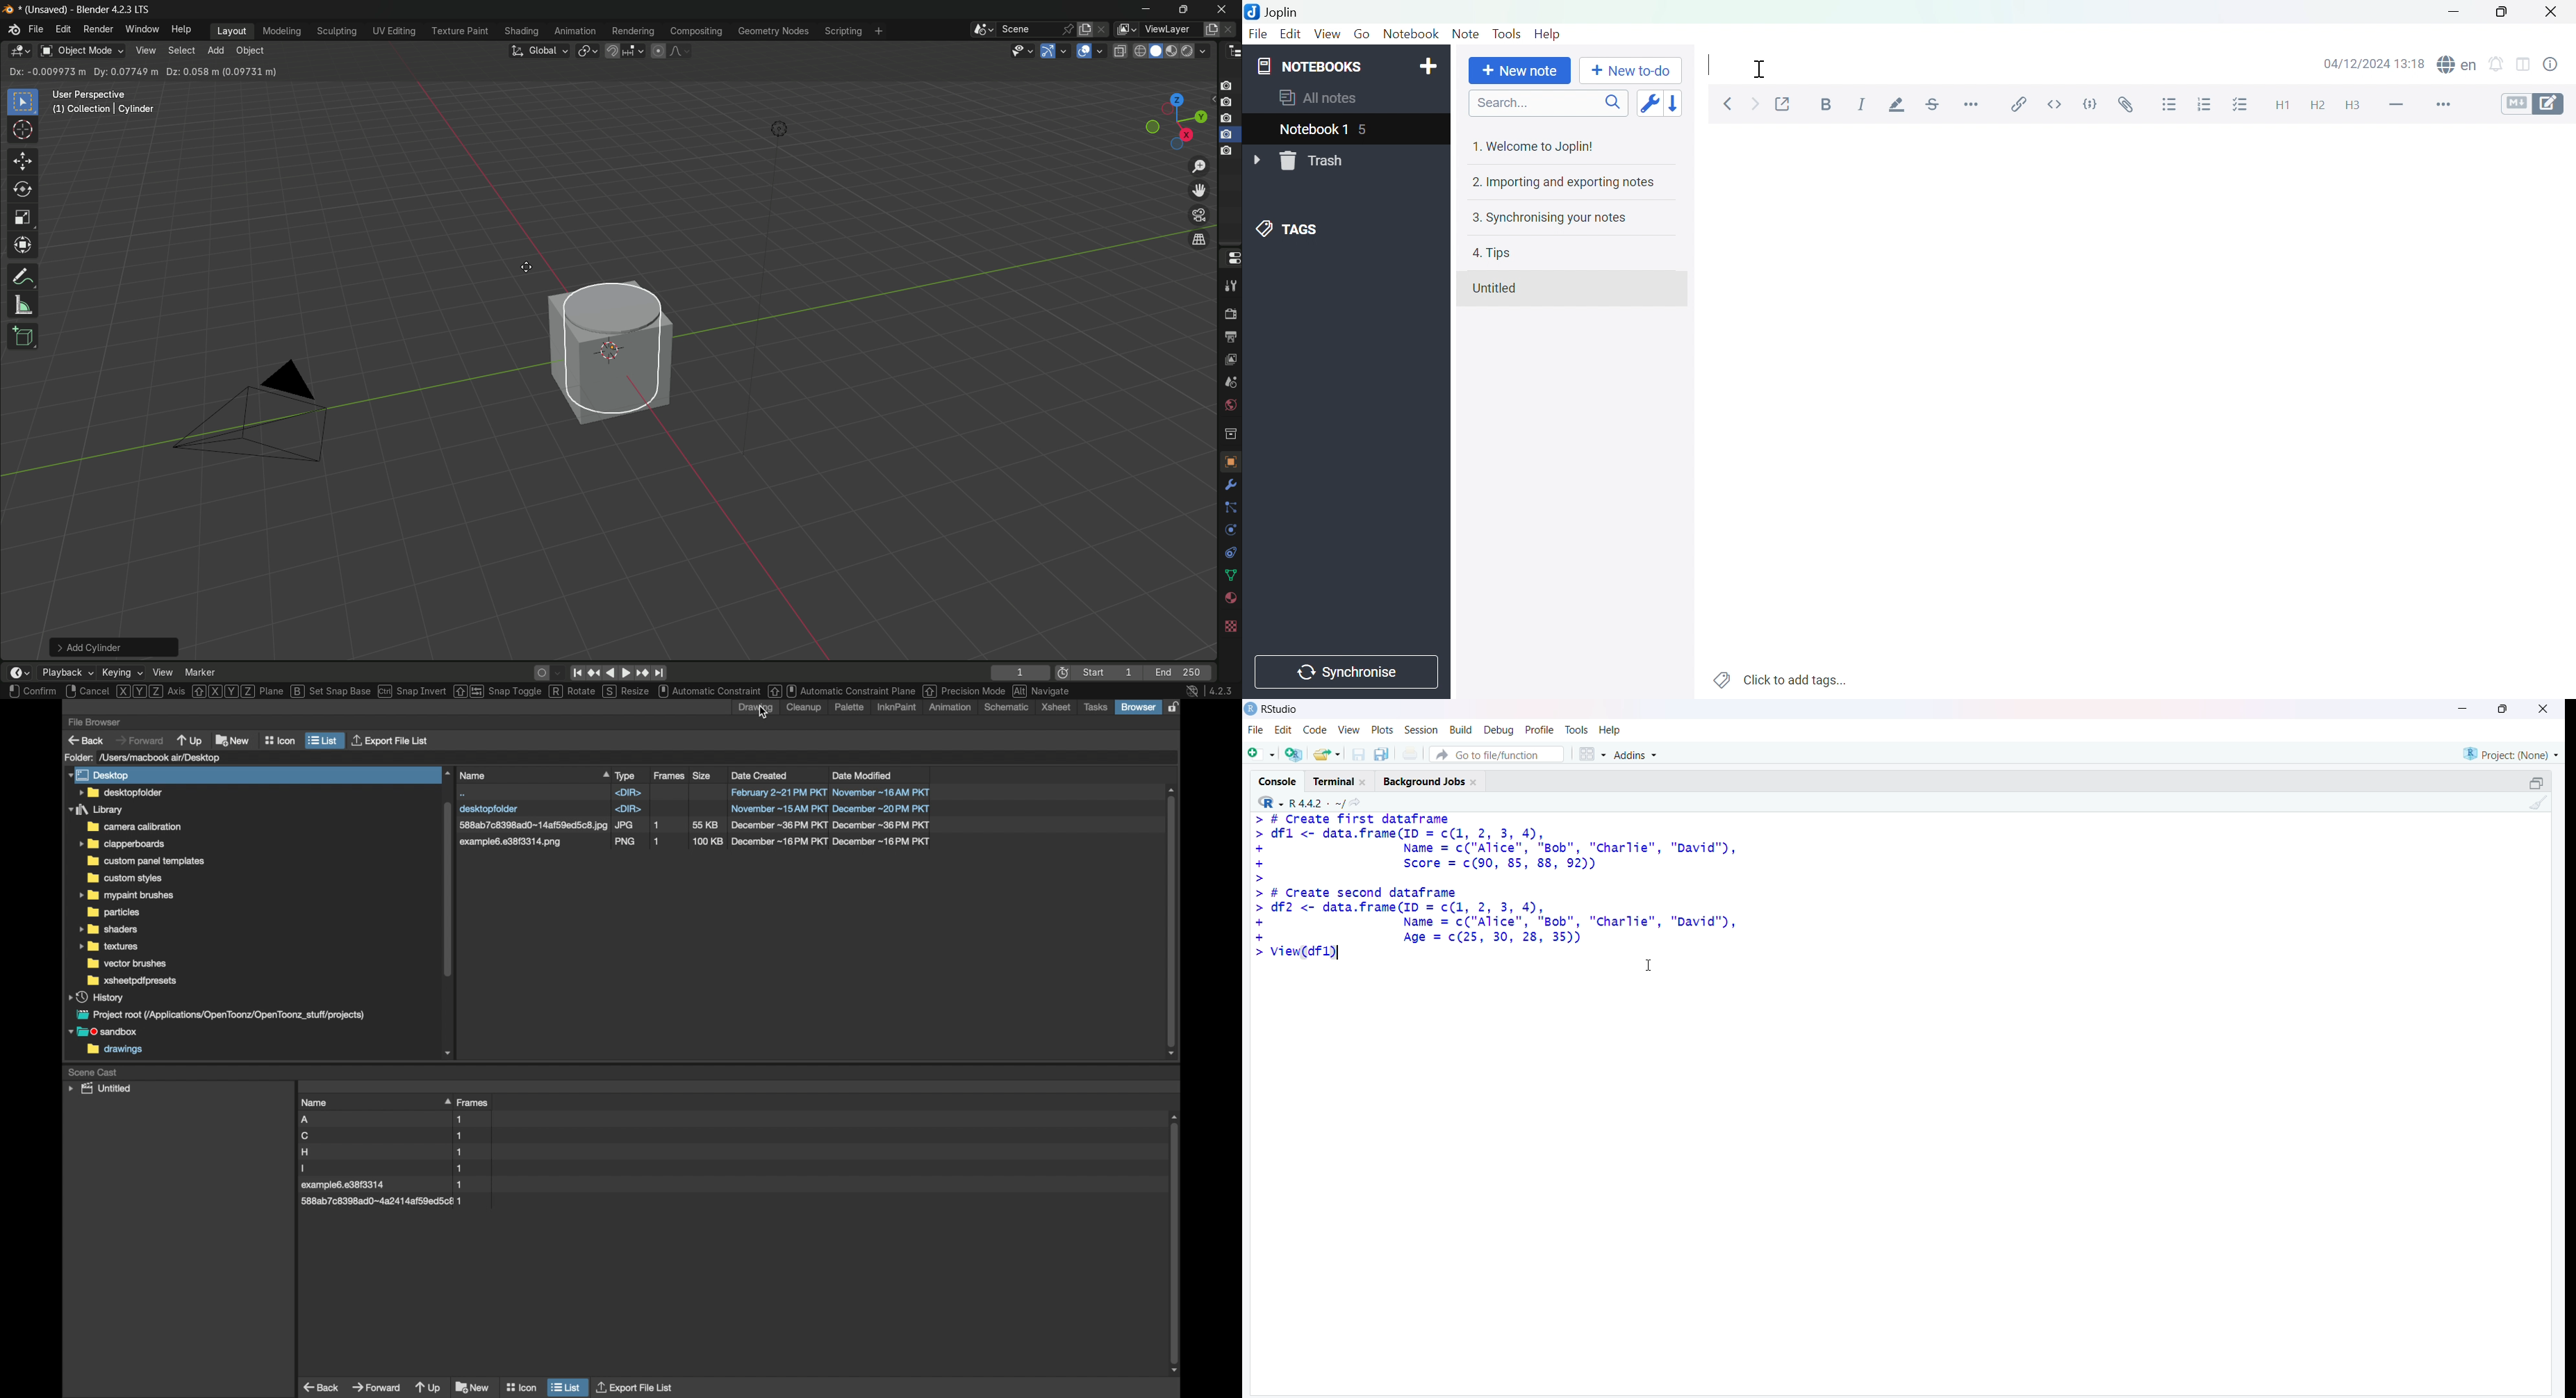  I want to click on file, so click(1257, 729).